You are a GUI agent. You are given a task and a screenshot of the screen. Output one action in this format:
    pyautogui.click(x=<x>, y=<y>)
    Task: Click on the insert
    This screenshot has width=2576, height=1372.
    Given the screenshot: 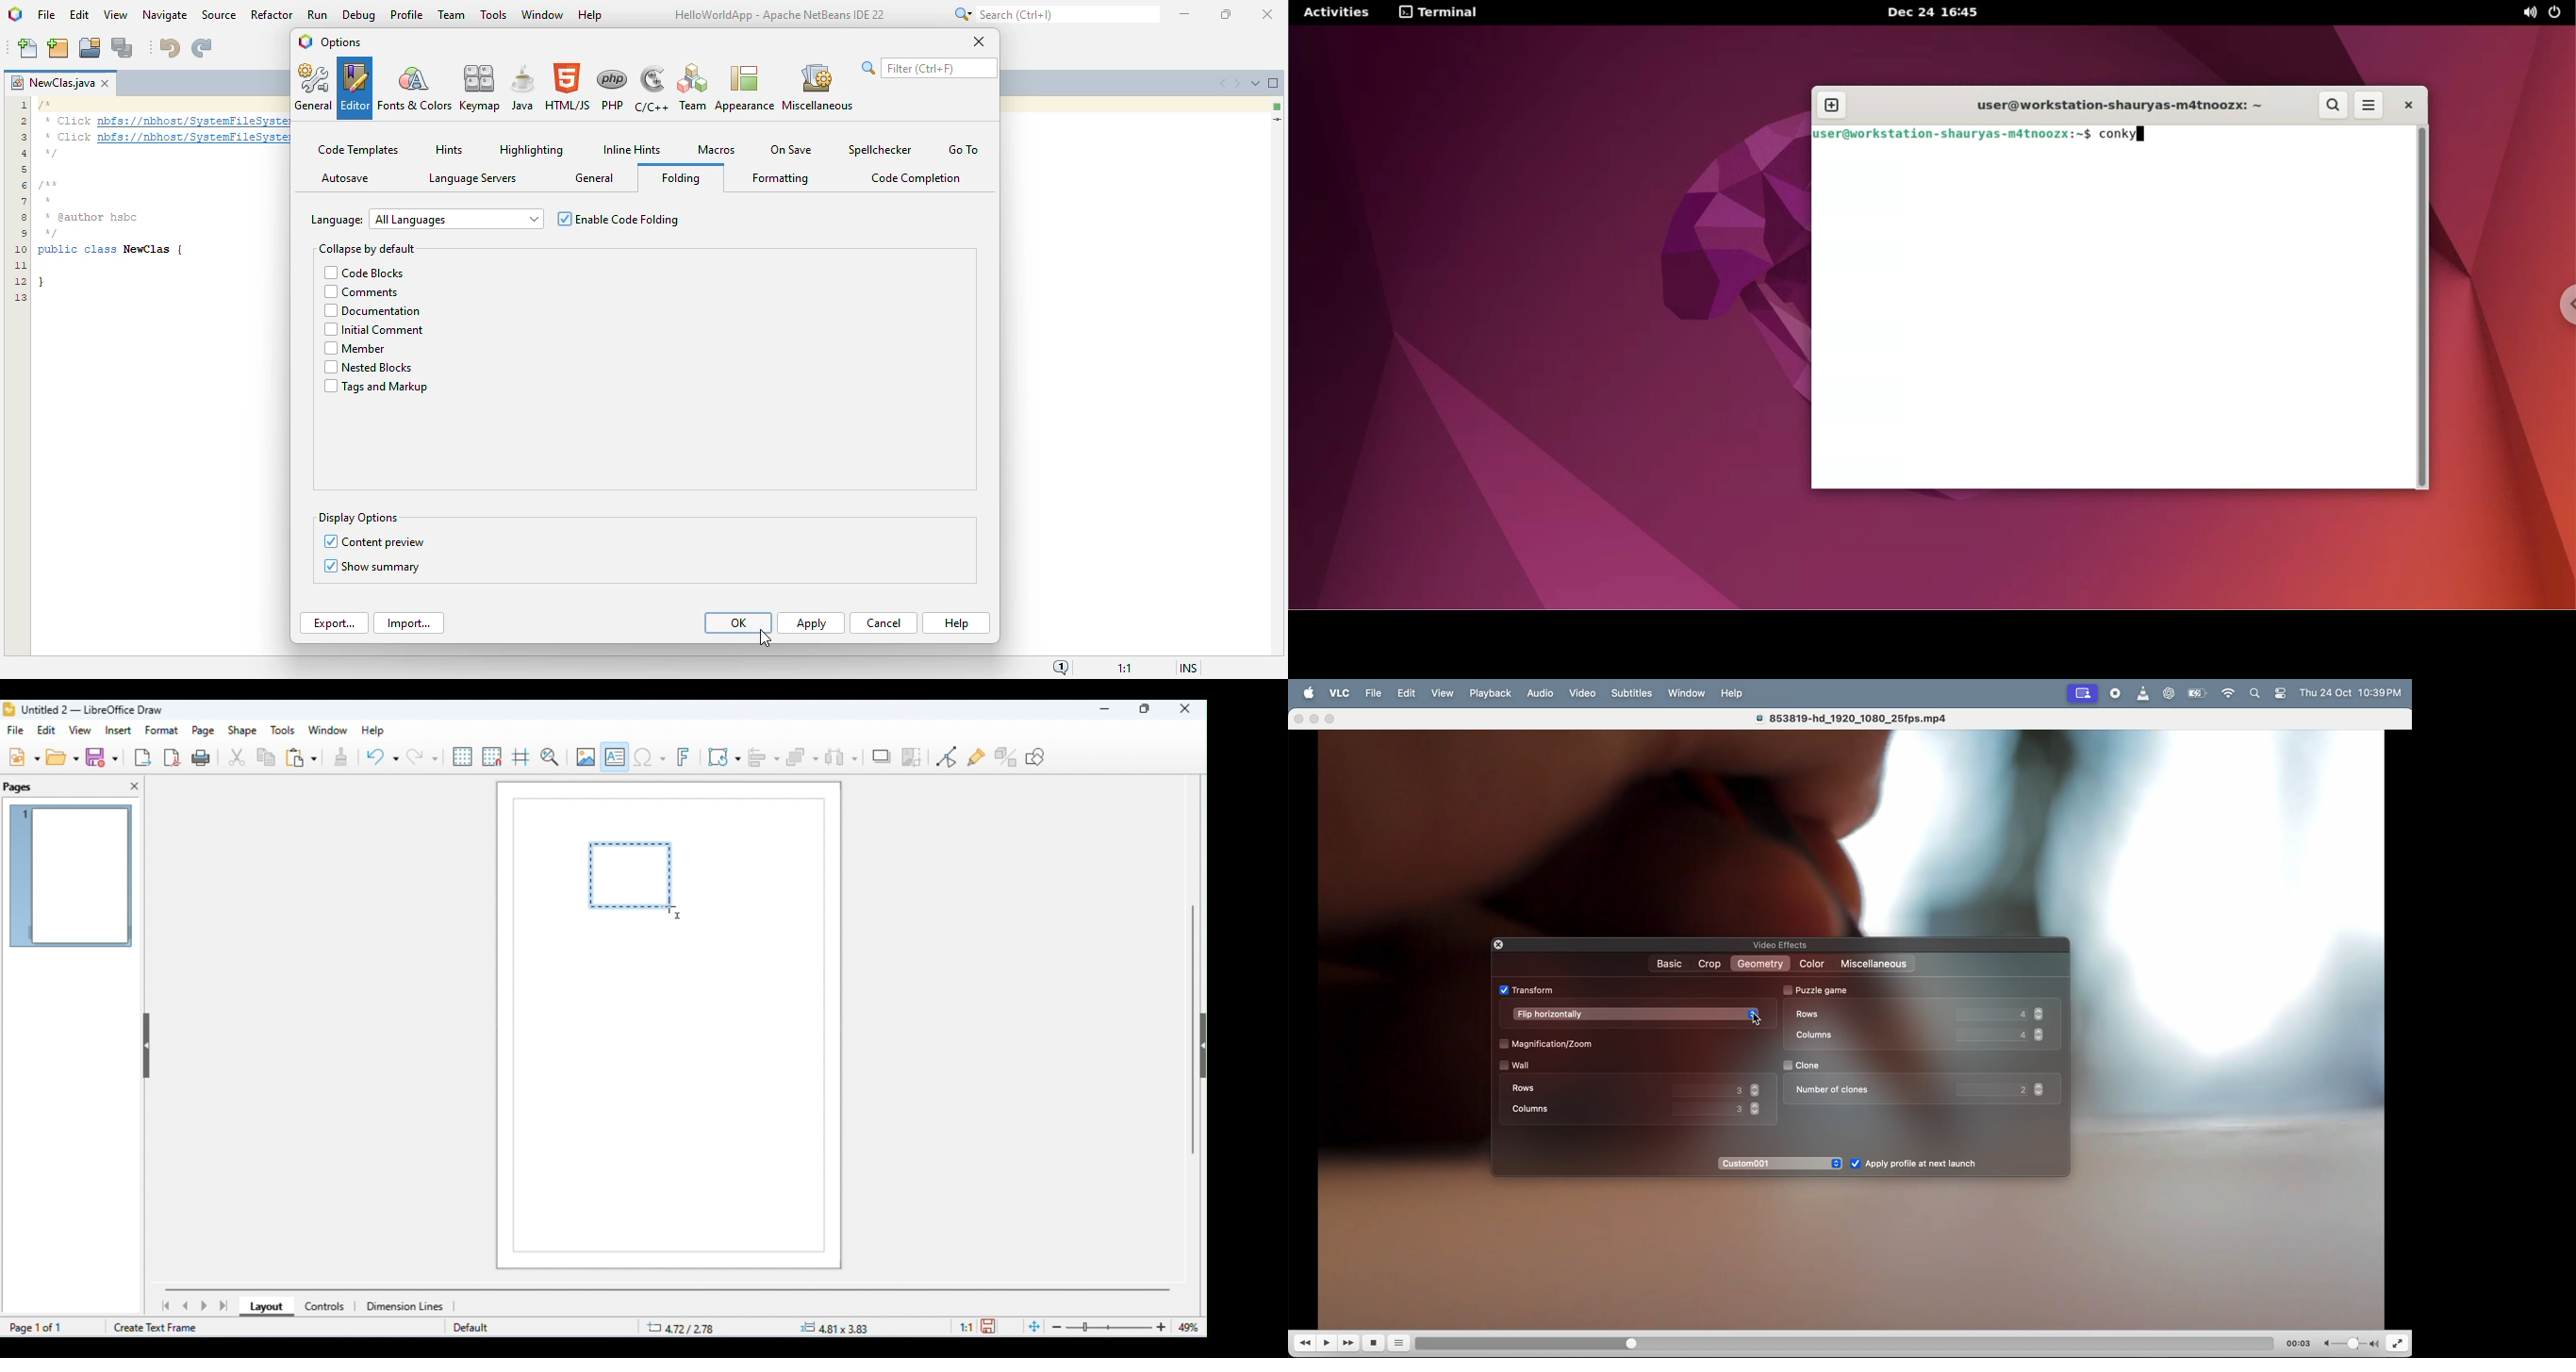 What is the action you would take?
    pyautogui.click(x=118, y=730)
    